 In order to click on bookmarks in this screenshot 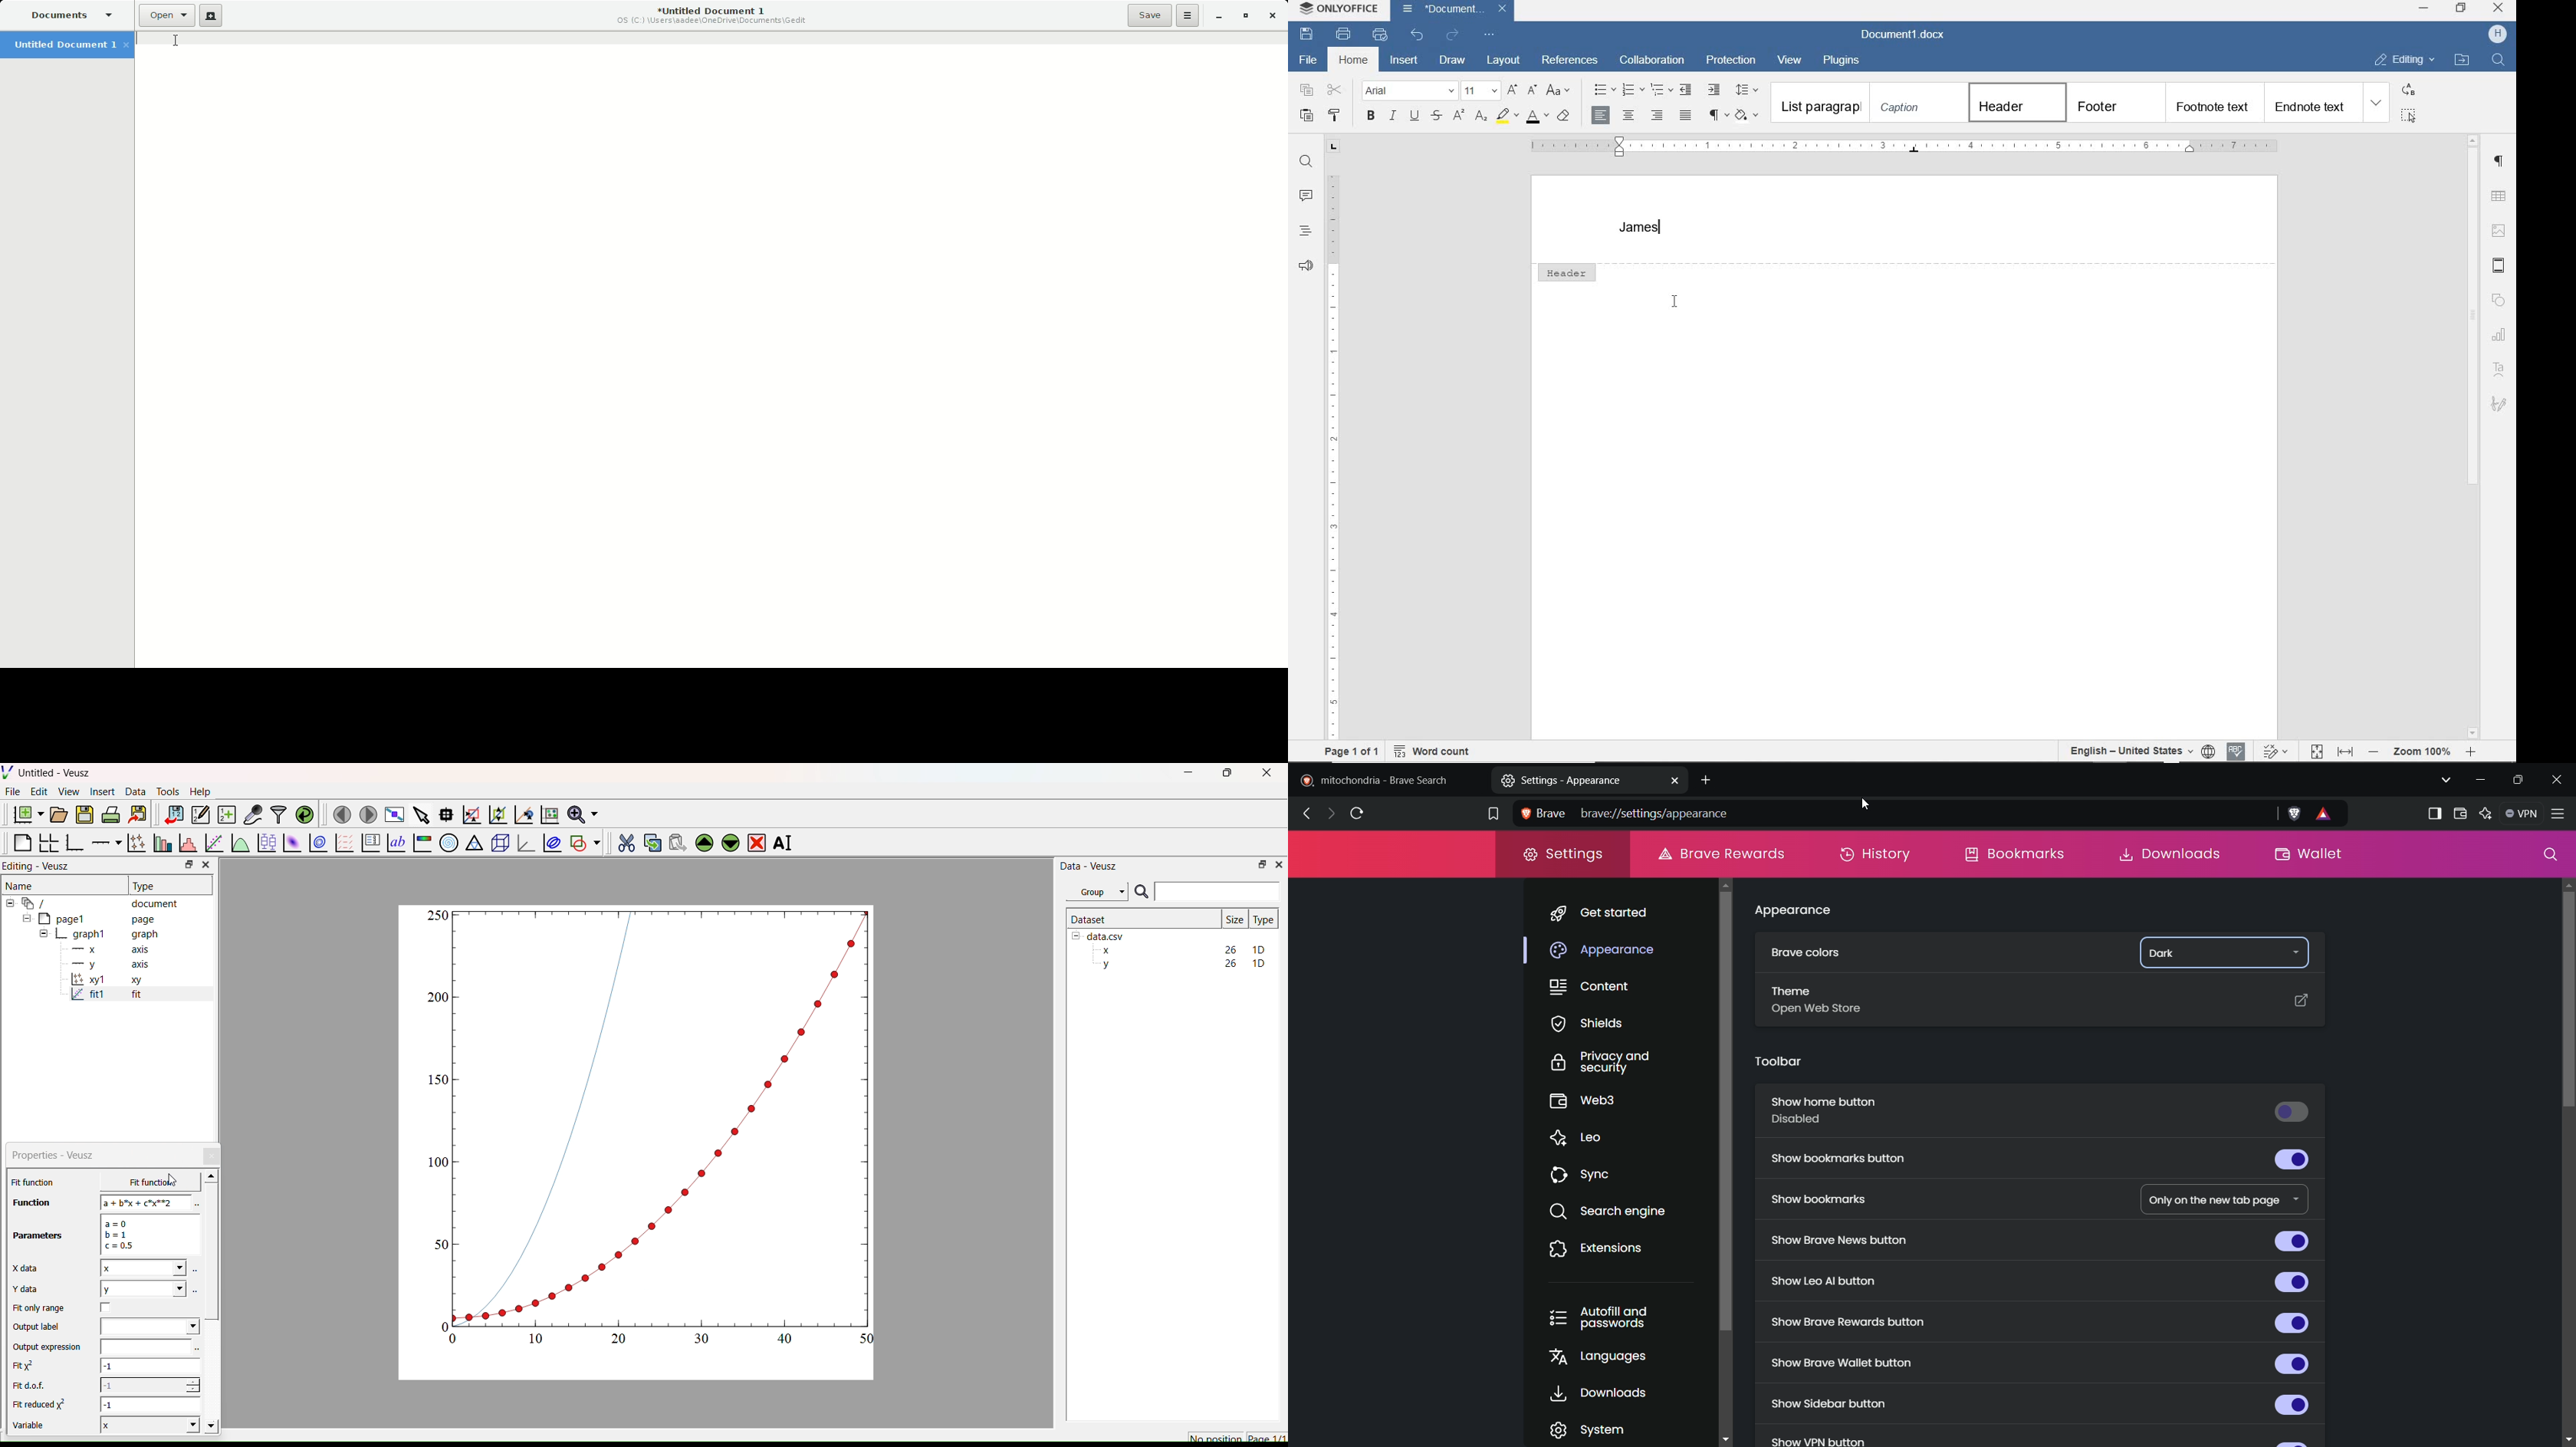, I will do `click(2015, 858)`.